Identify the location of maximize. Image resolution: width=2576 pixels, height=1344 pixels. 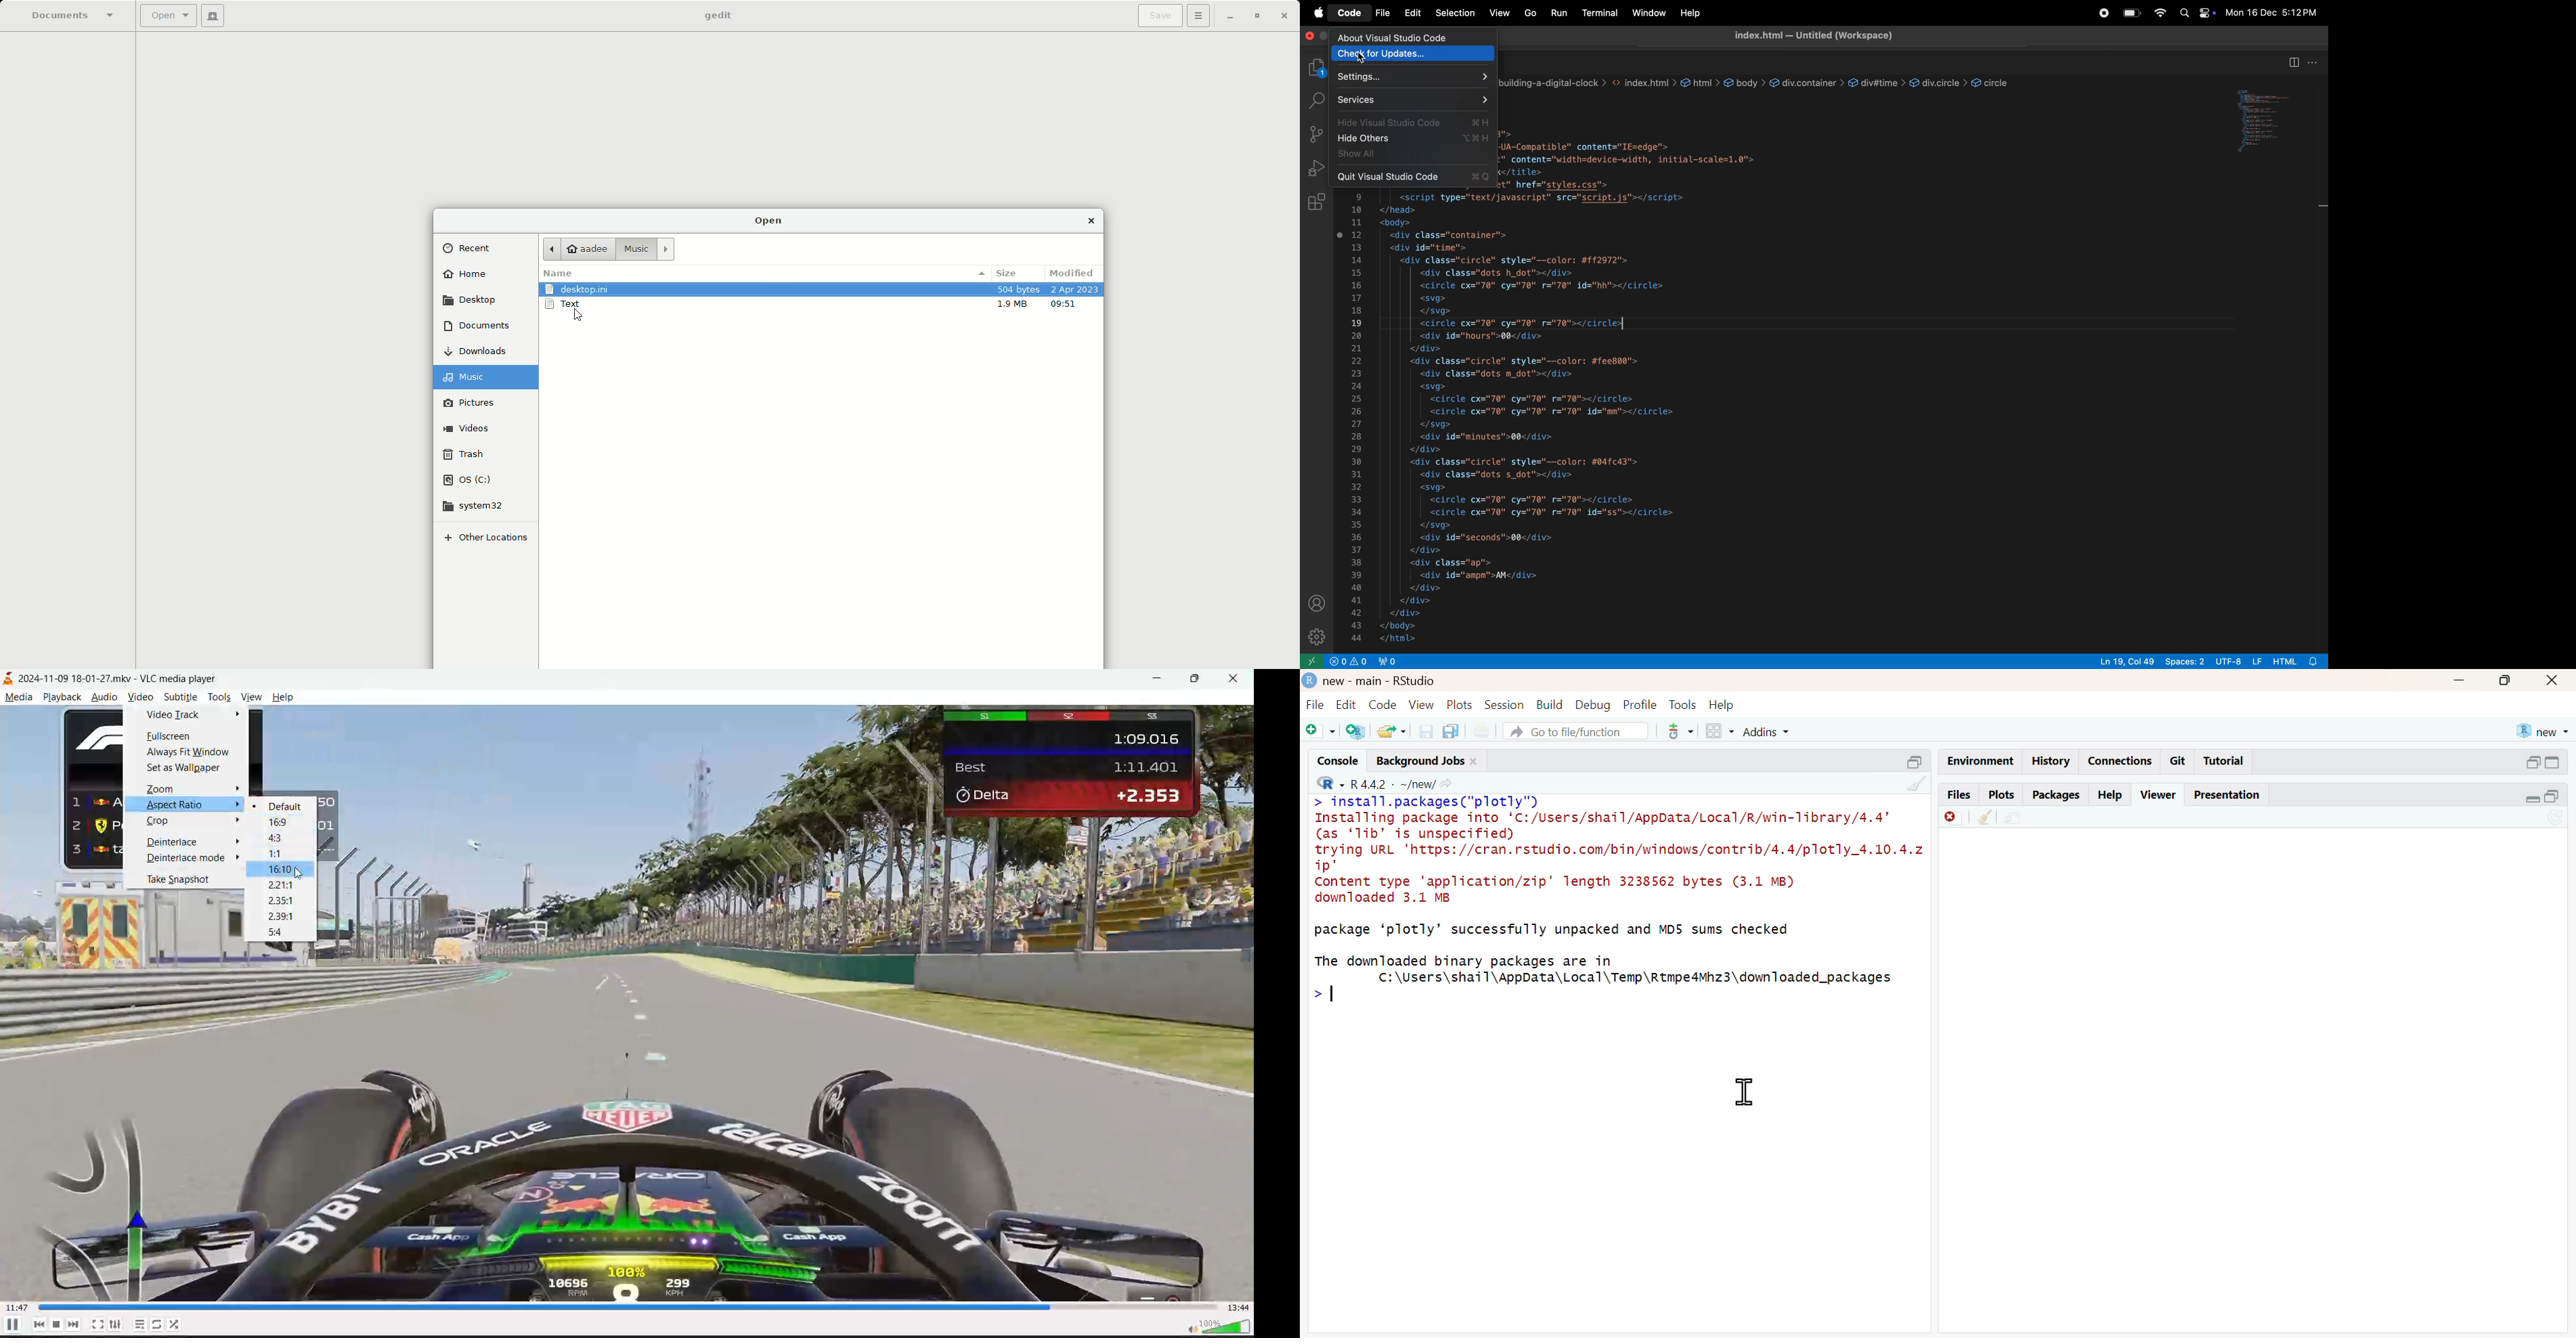
(2561, 762).